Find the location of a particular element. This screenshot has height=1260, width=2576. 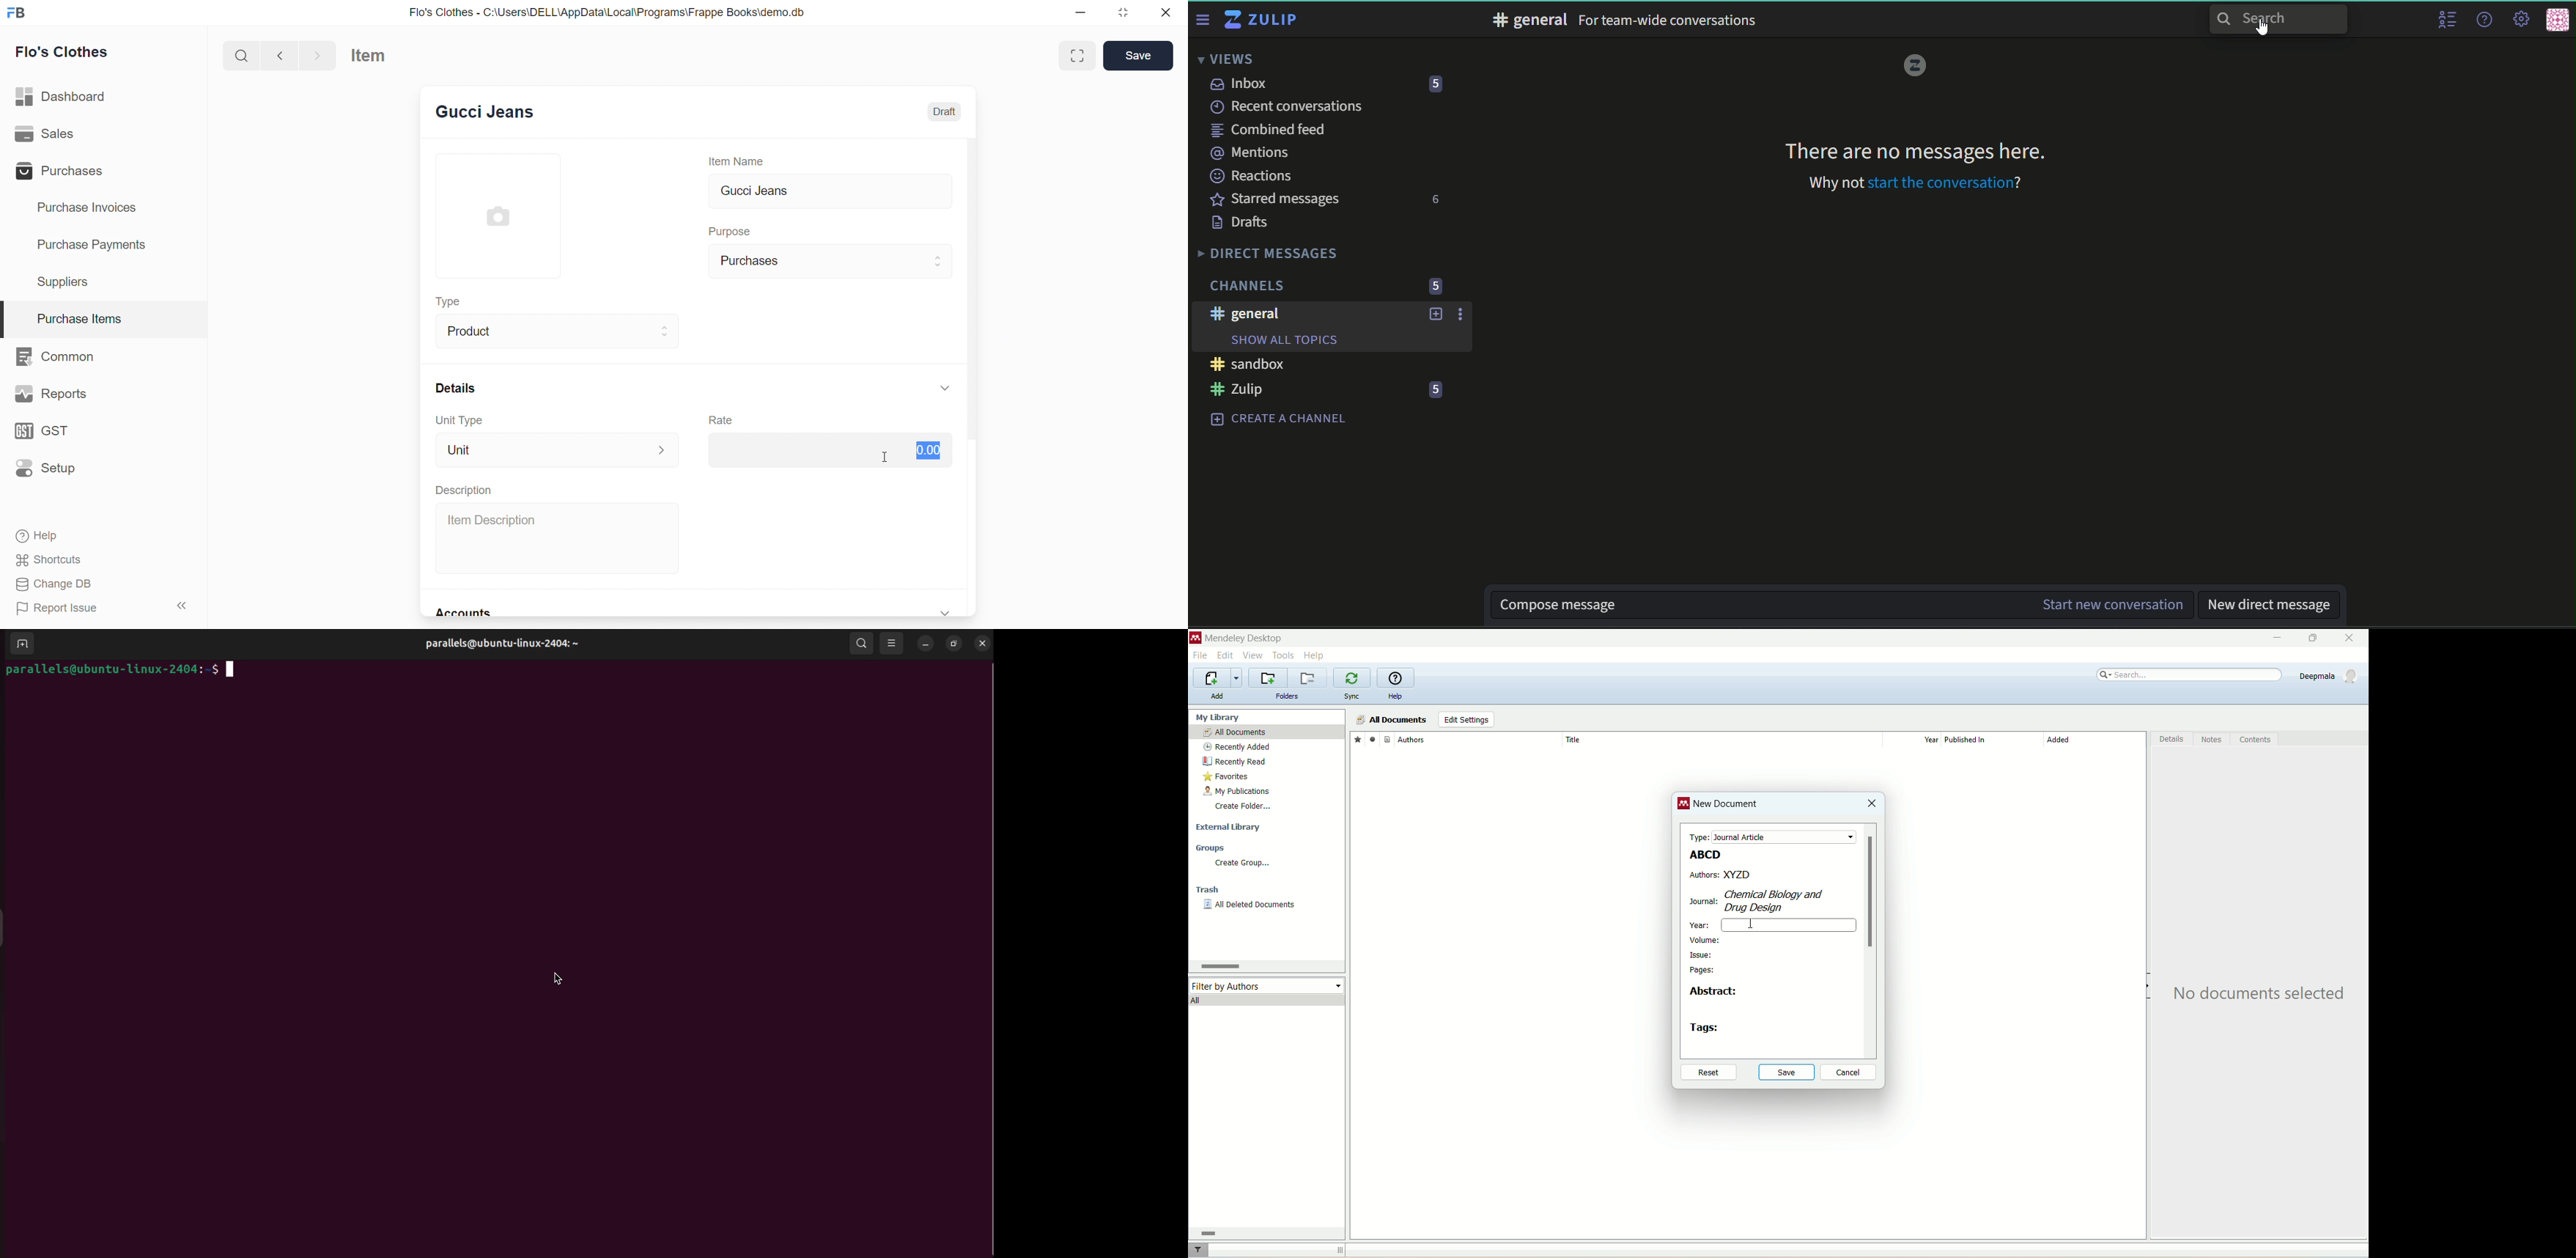

Purchase Payments is located at coordinates (96, 245).